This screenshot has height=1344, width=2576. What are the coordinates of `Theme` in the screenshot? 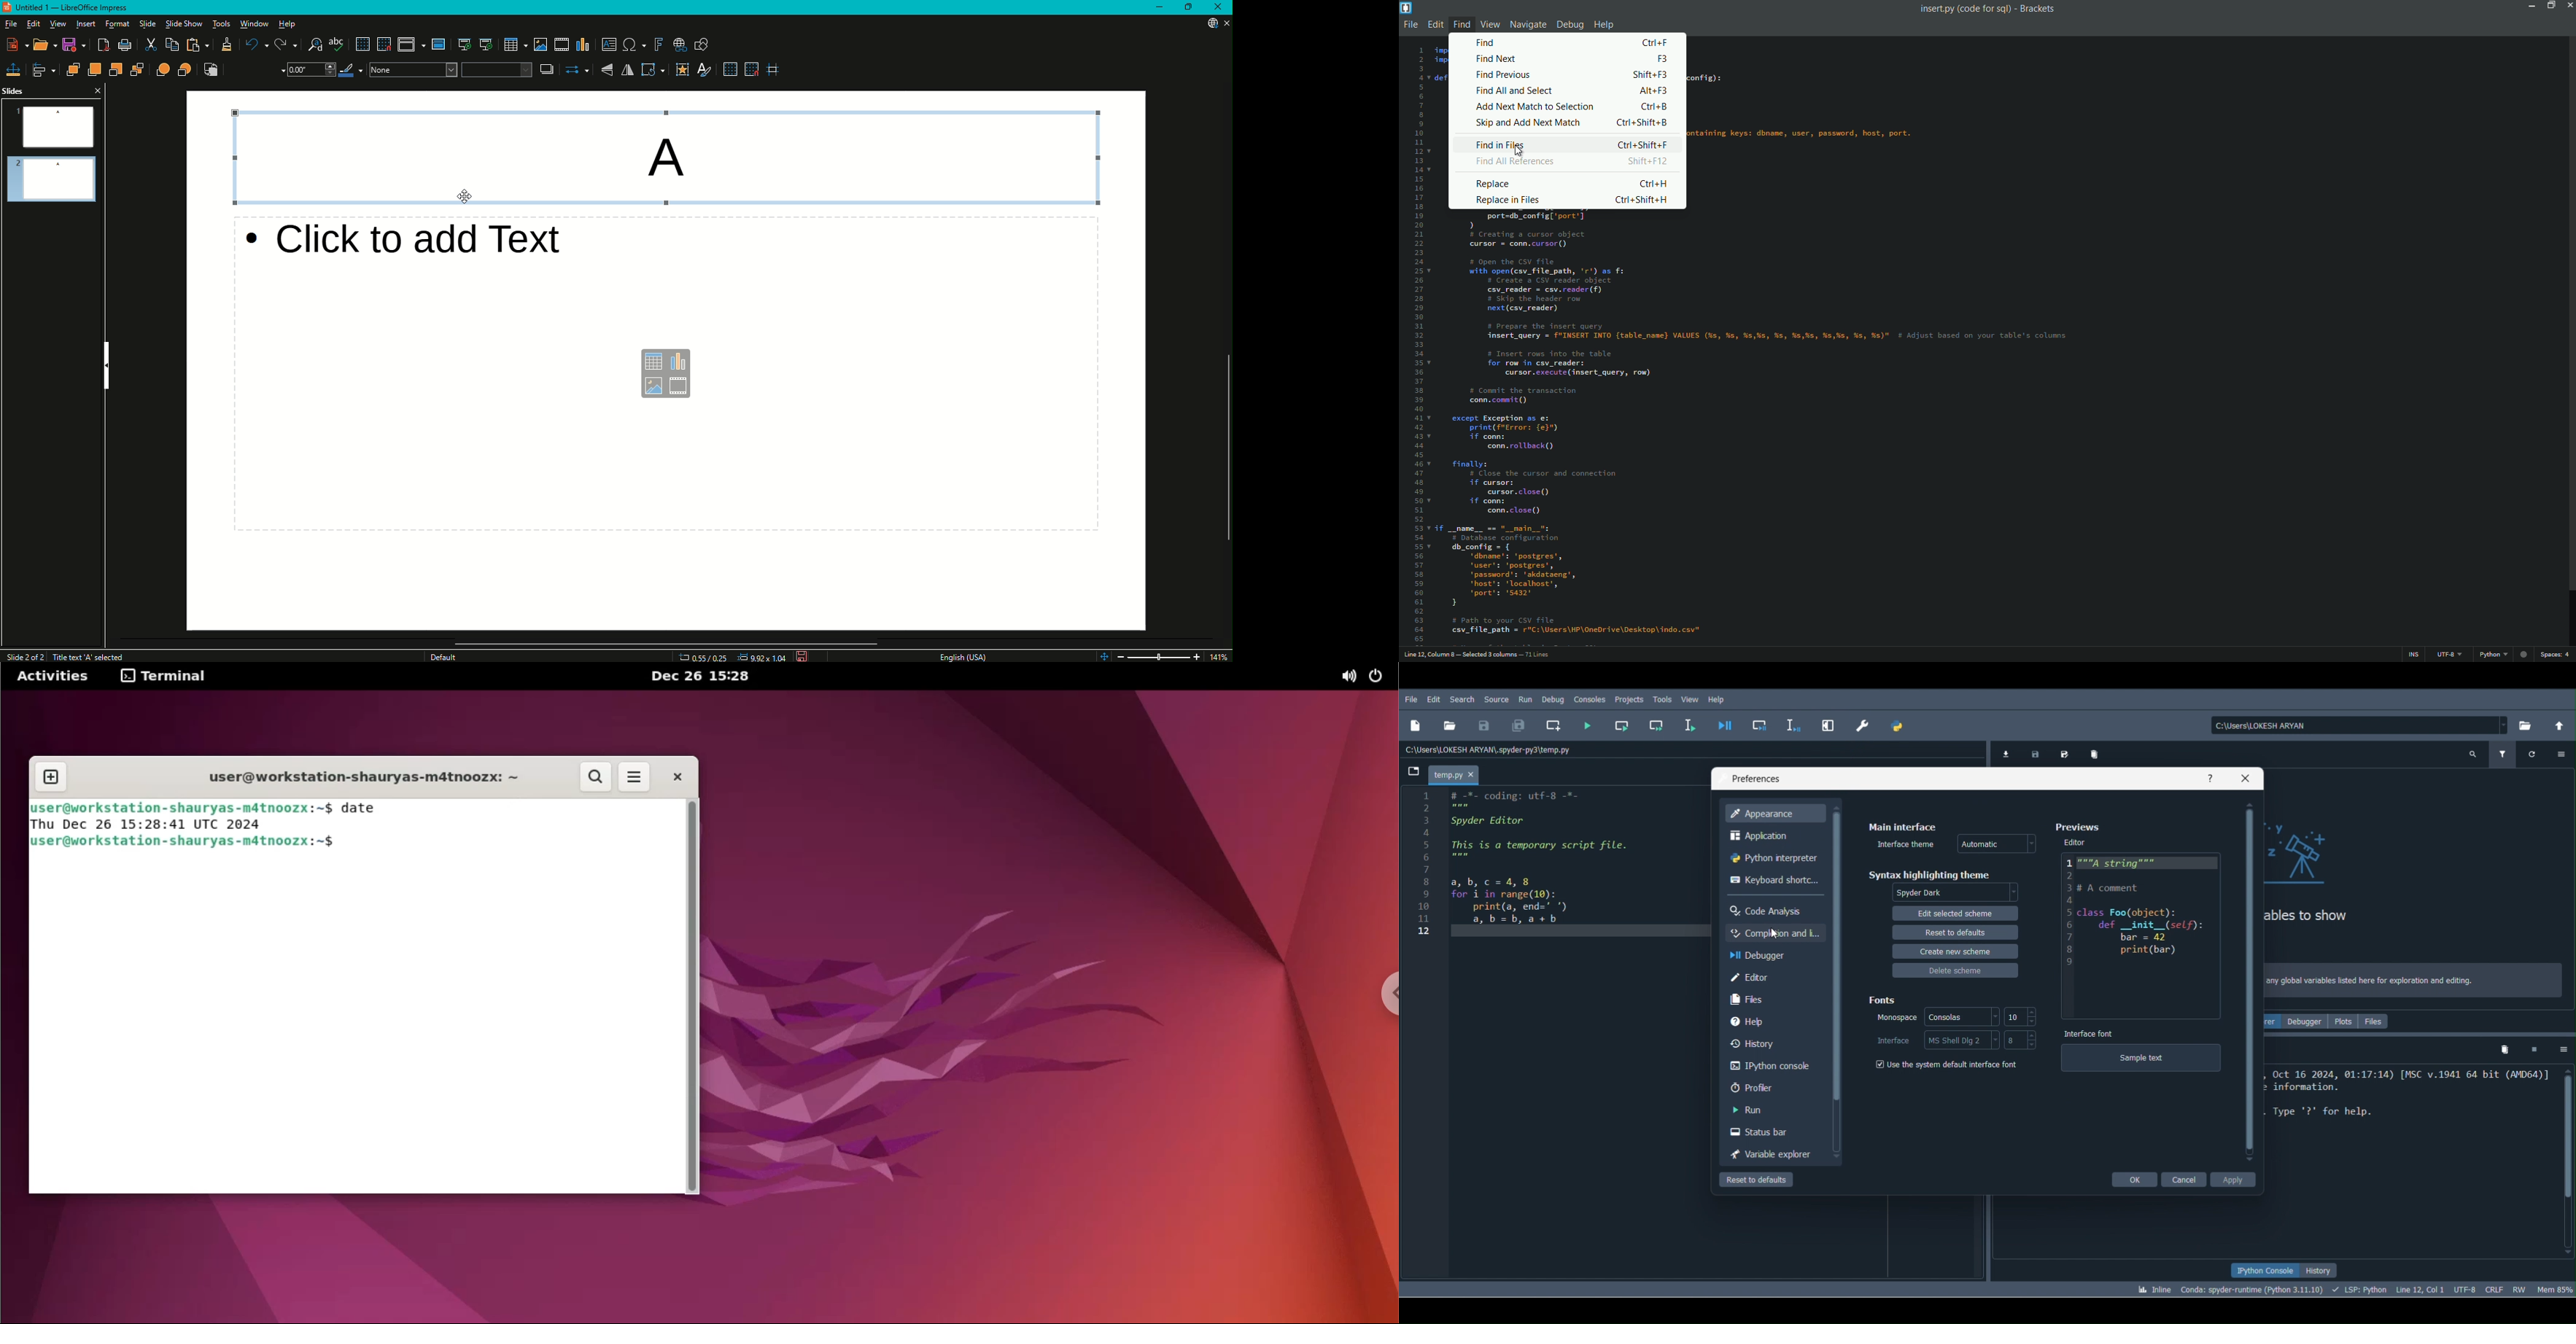 It's located at (1999, 843).